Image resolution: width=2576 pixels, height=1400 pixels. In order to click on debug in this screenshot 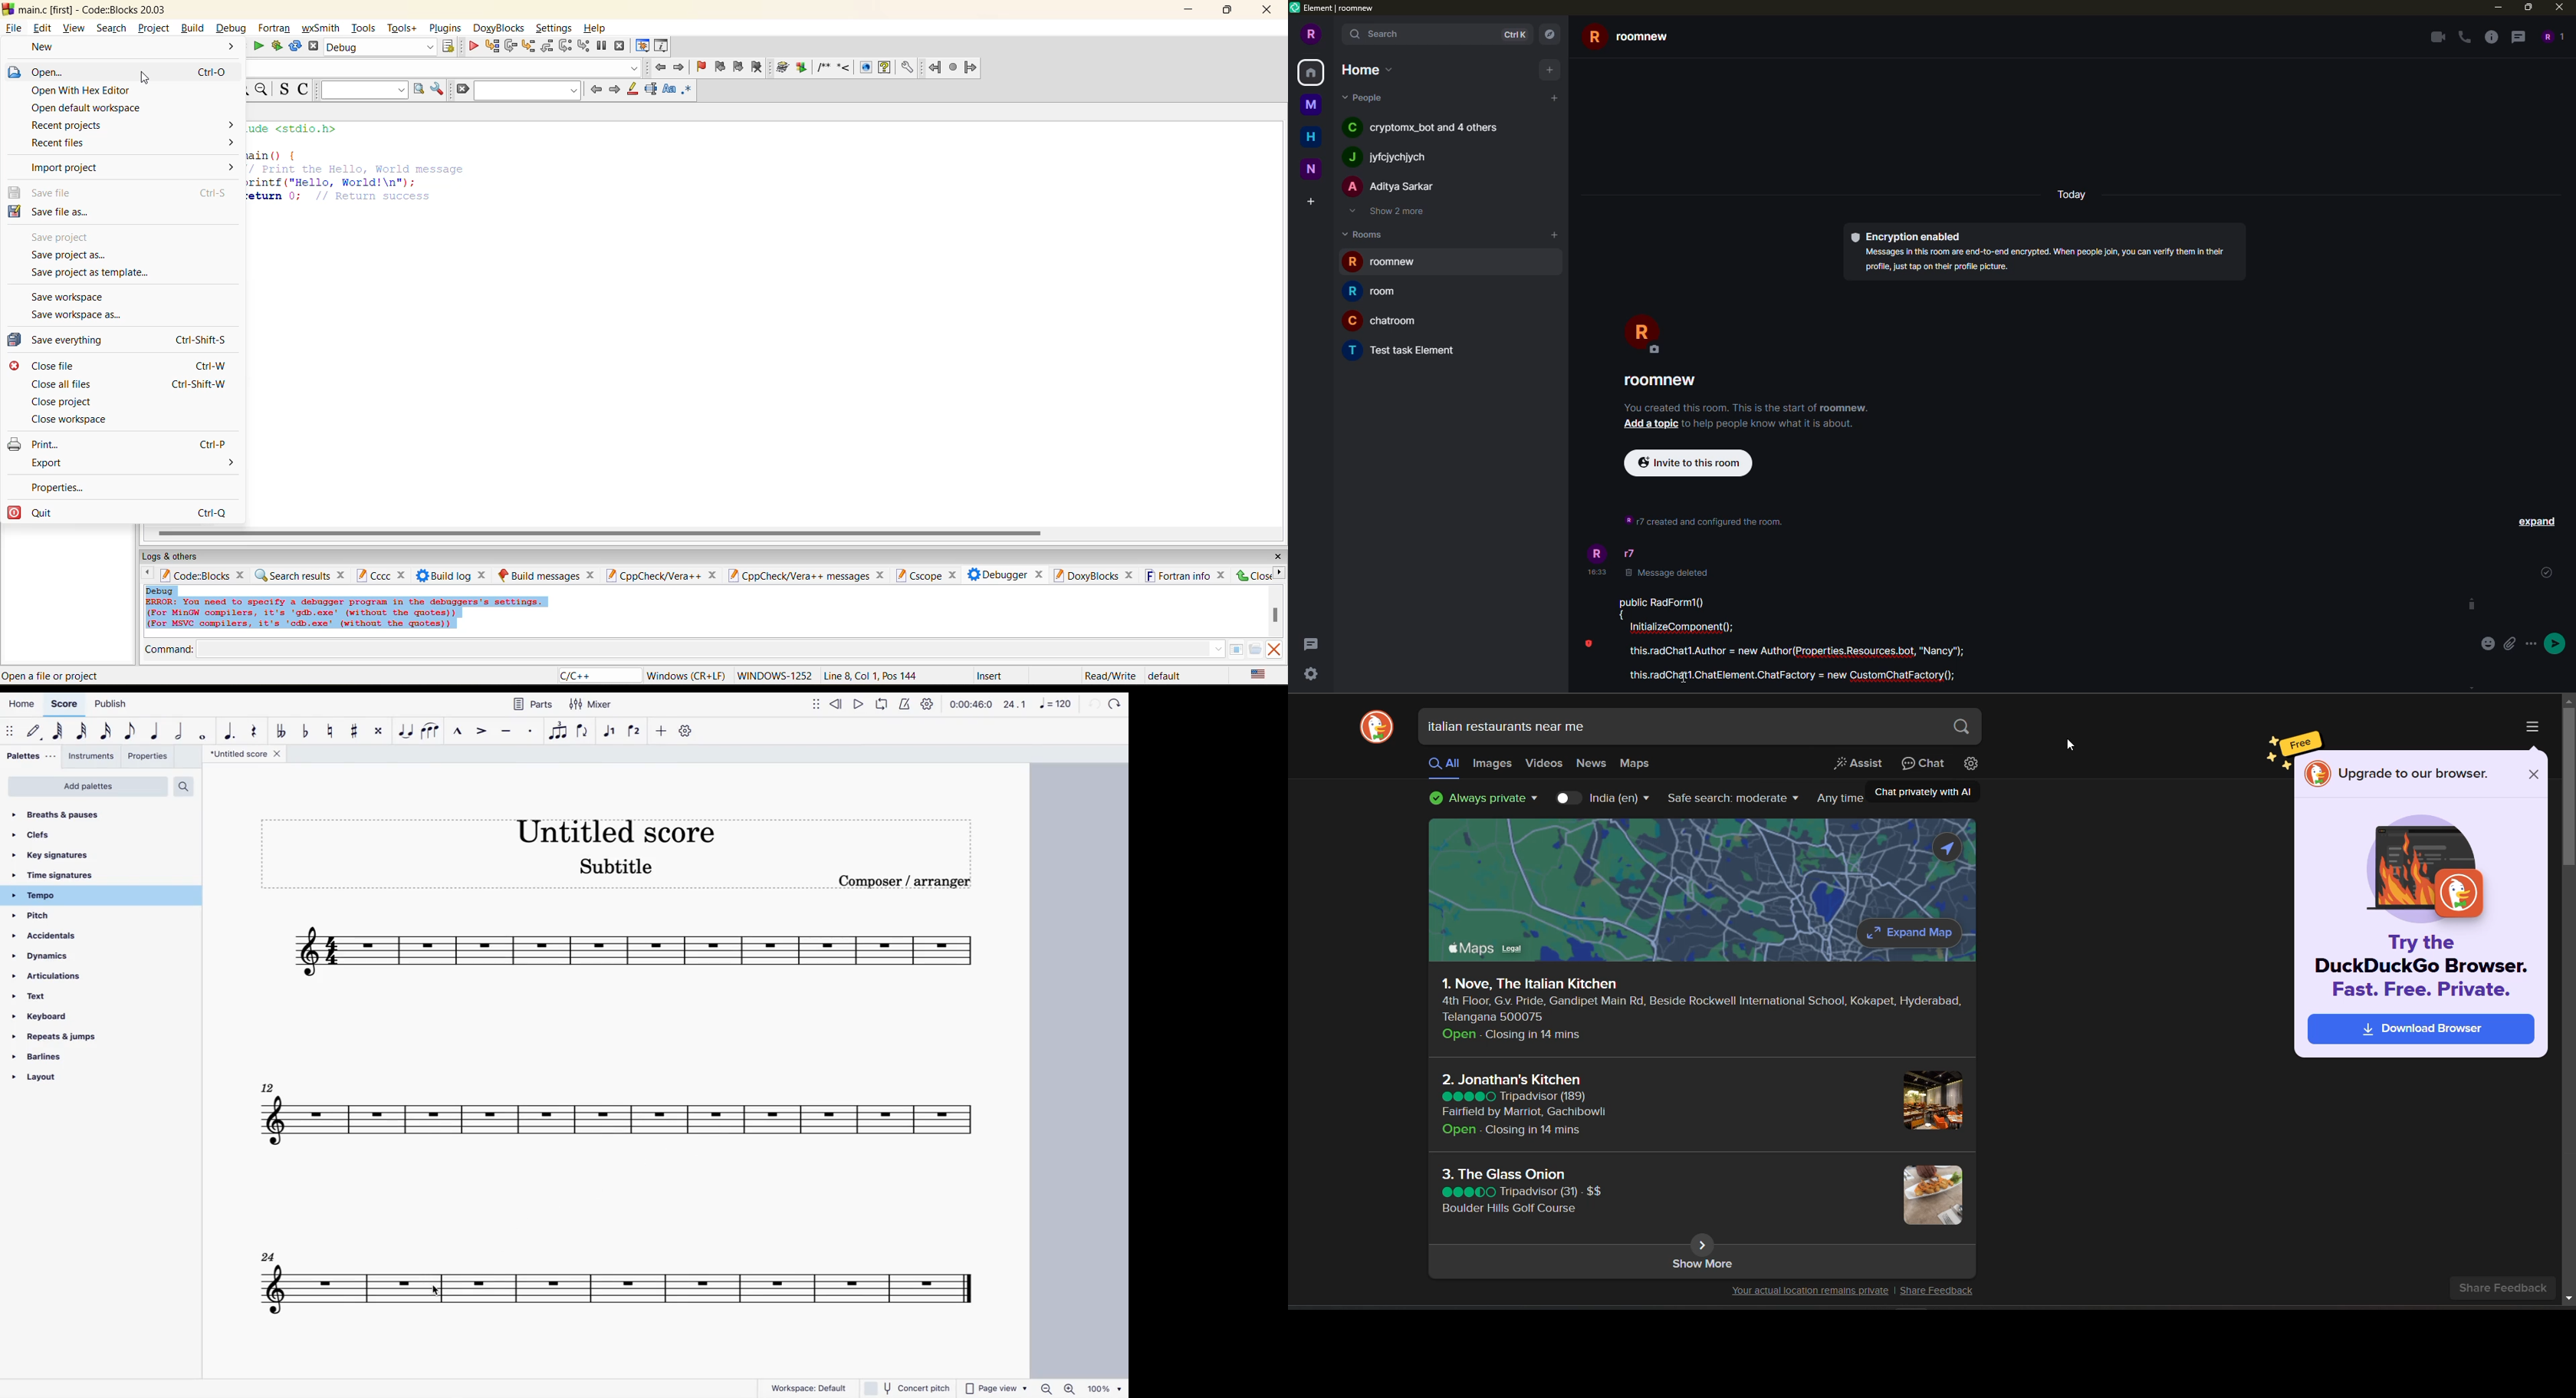, I will do `click(229, 28)`.